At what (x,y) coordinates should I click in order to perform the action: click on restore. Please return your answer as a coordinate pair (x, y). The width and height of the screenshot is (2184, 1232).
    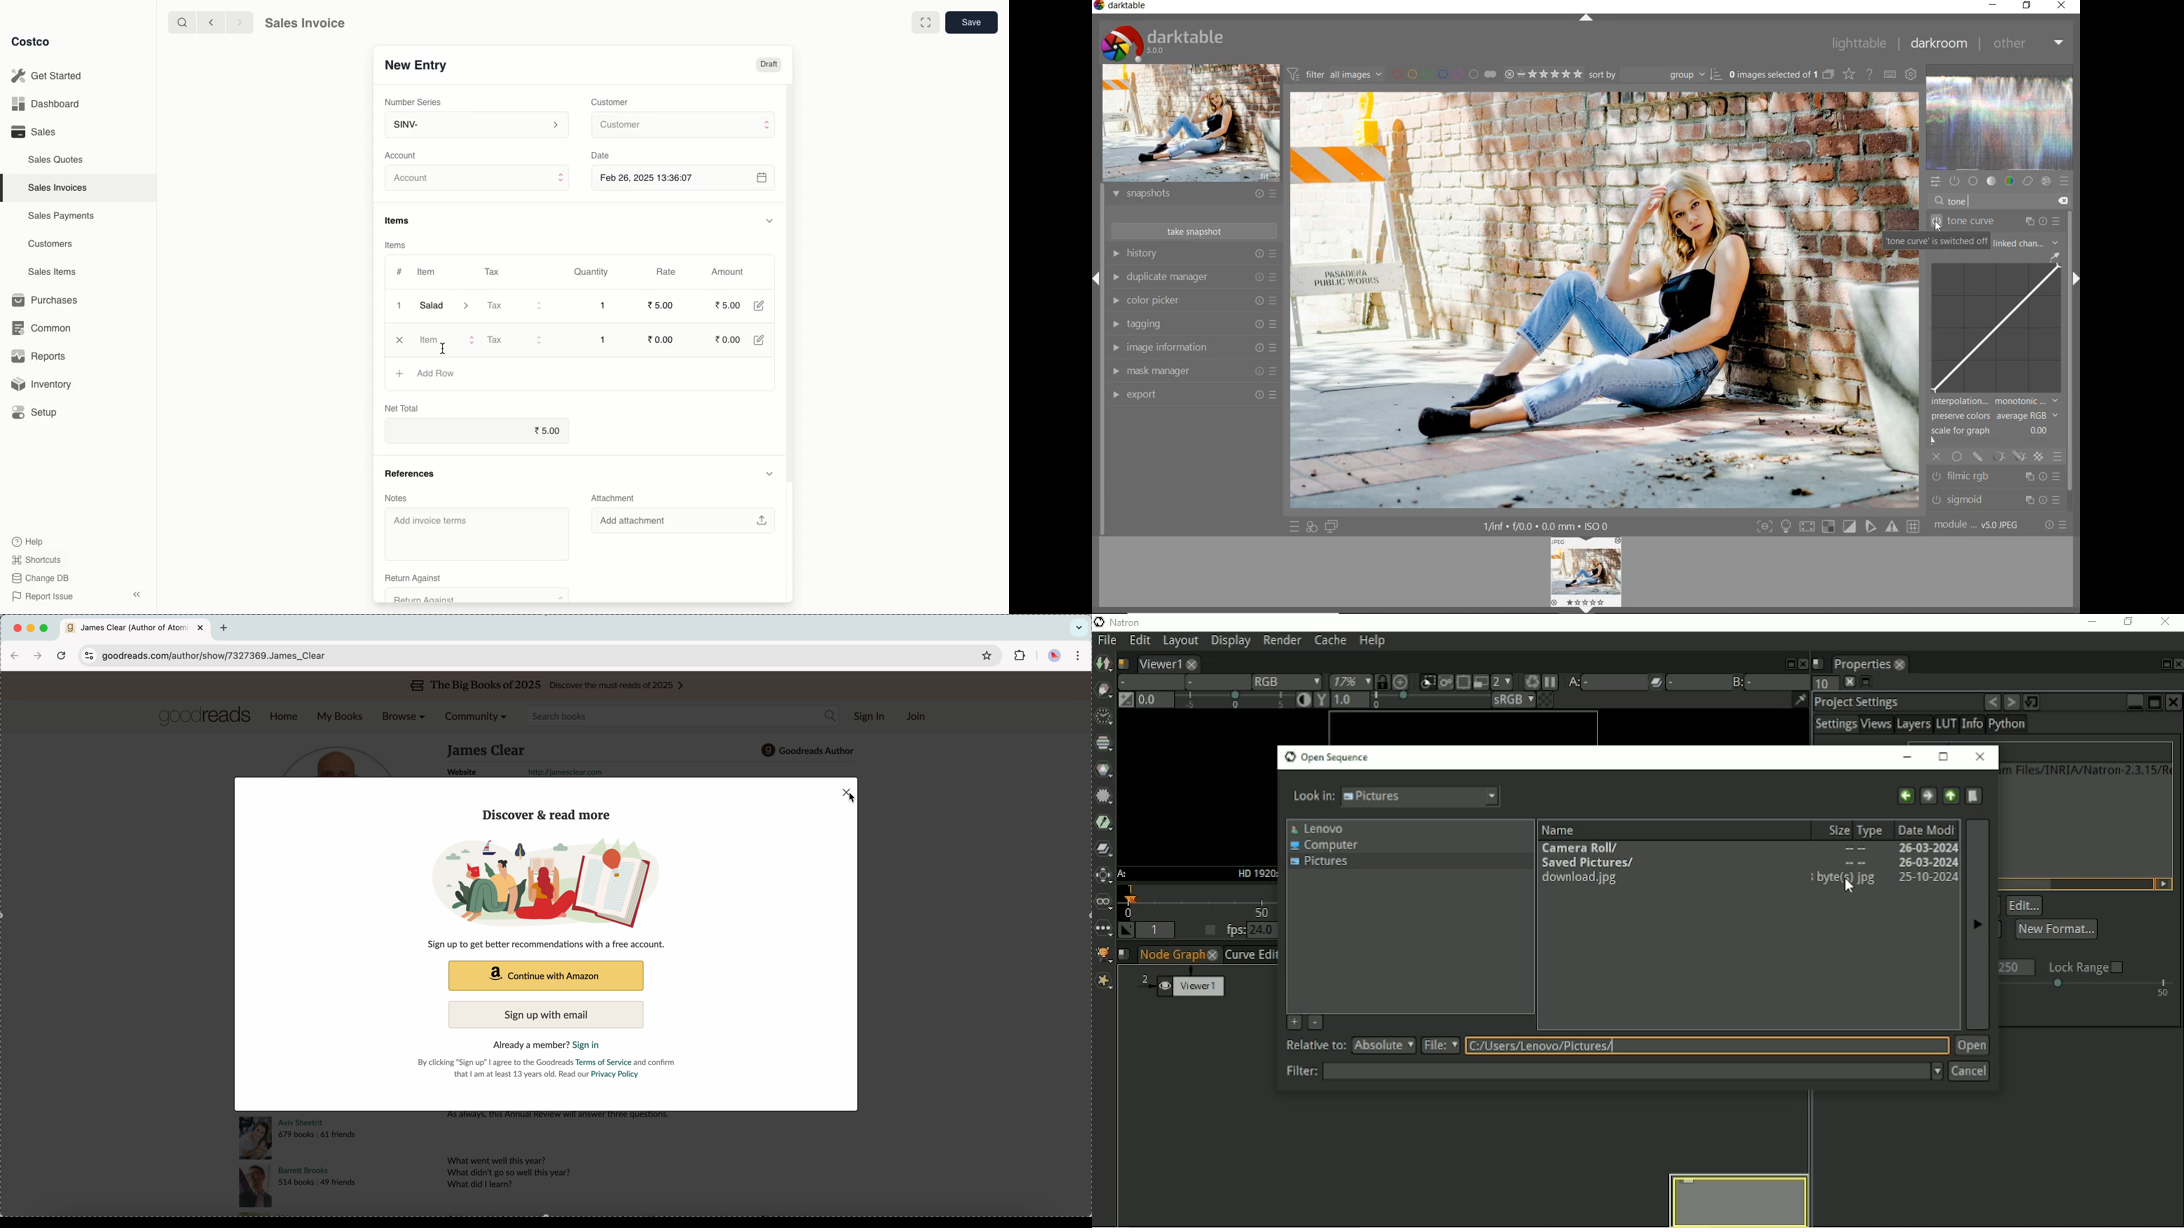
    Looking at the image, I should click on (2027, 6).